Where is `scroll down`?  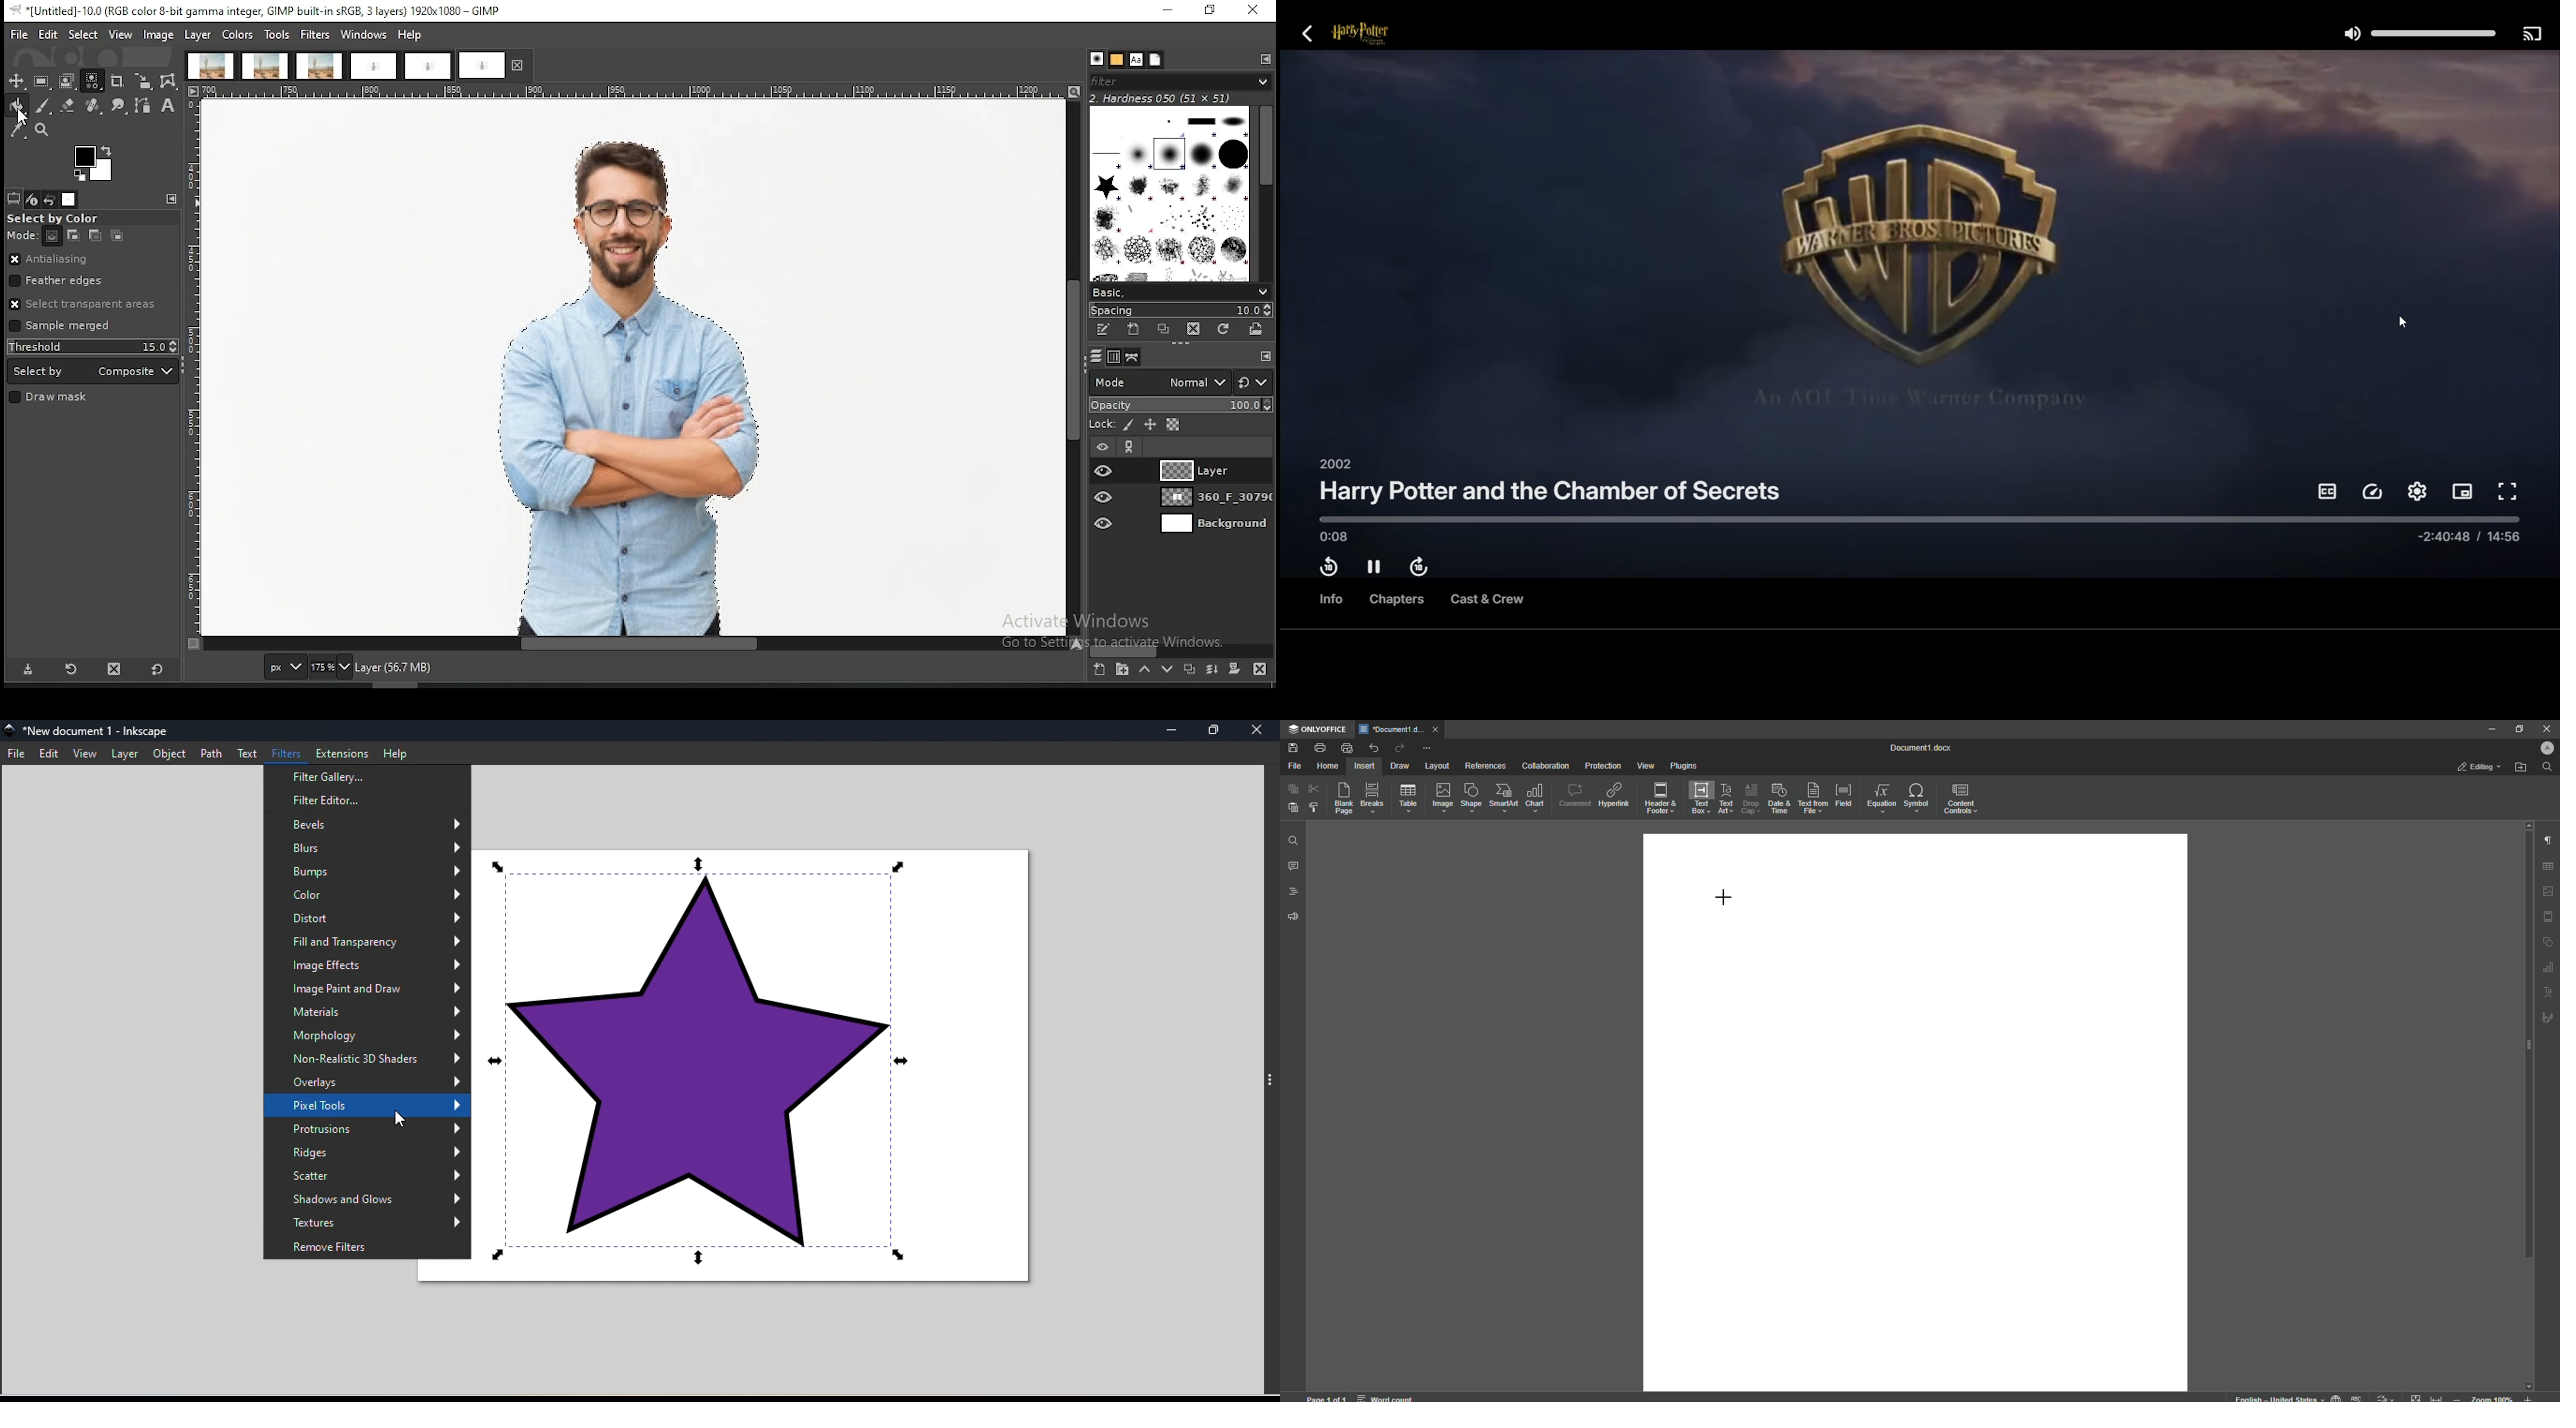
scroll down is located at coordinates (2528, 1383).